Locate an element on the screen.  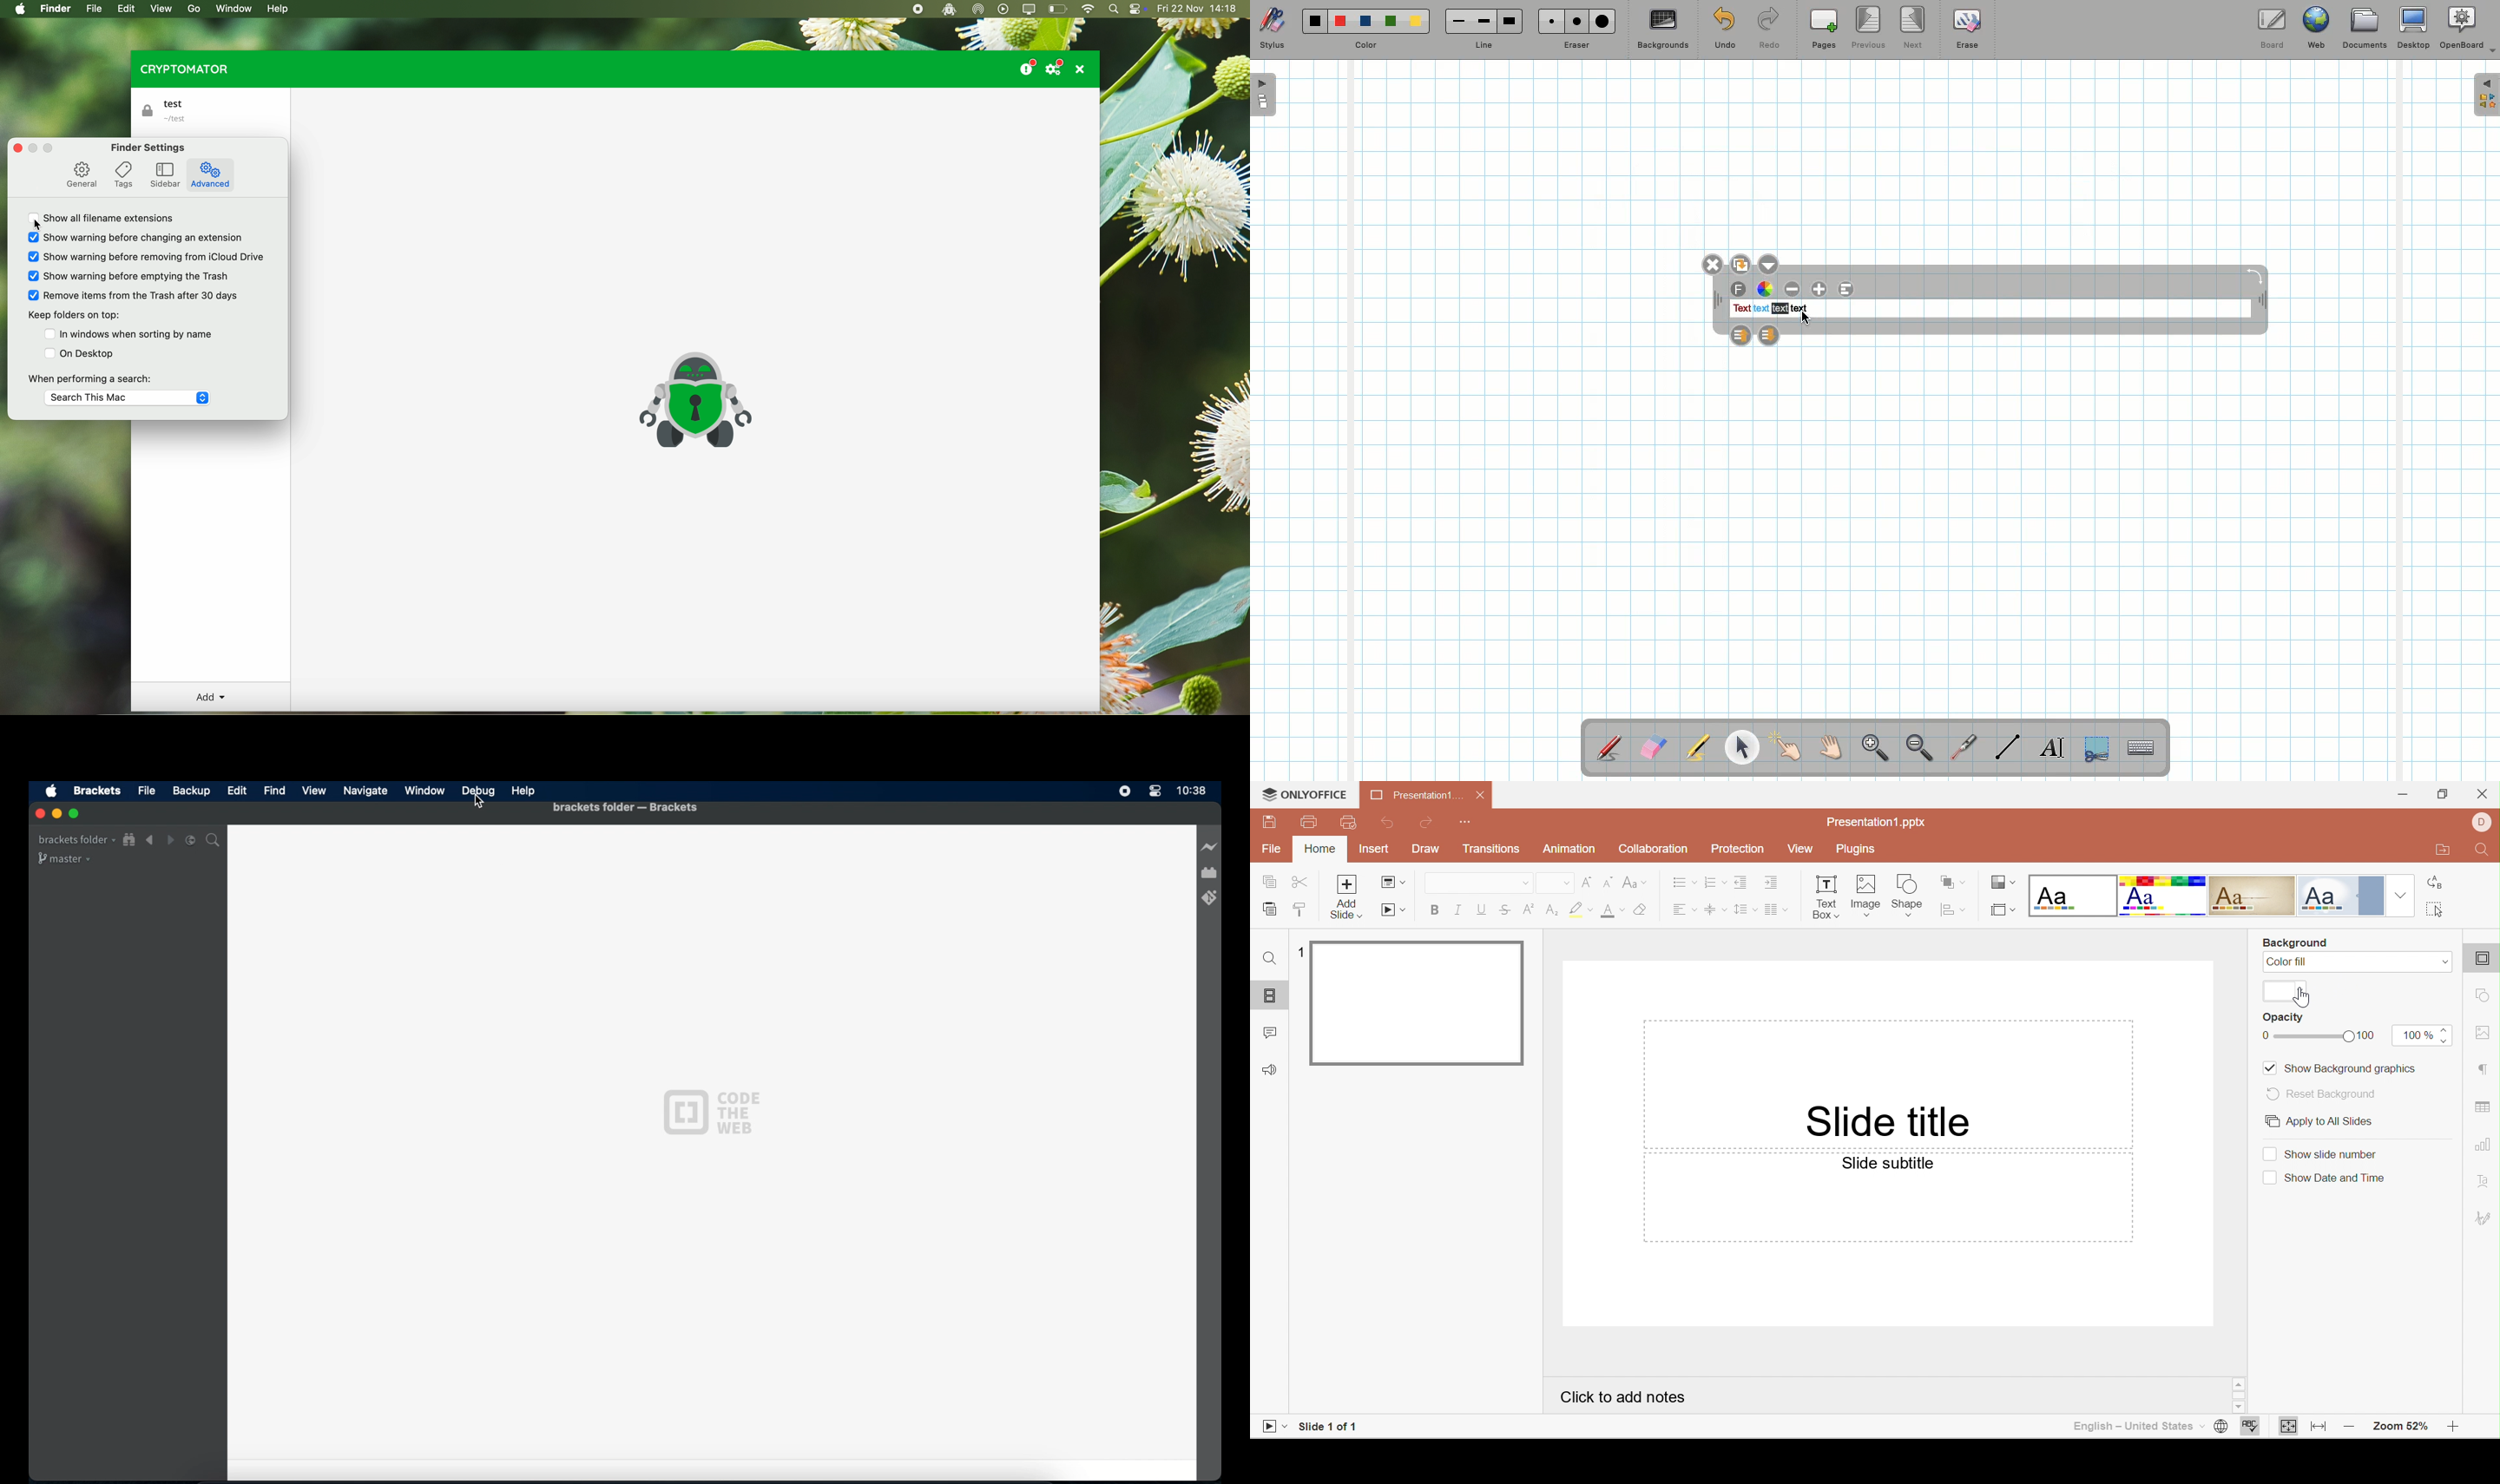
Draw is located at coordinates (1428, 849).